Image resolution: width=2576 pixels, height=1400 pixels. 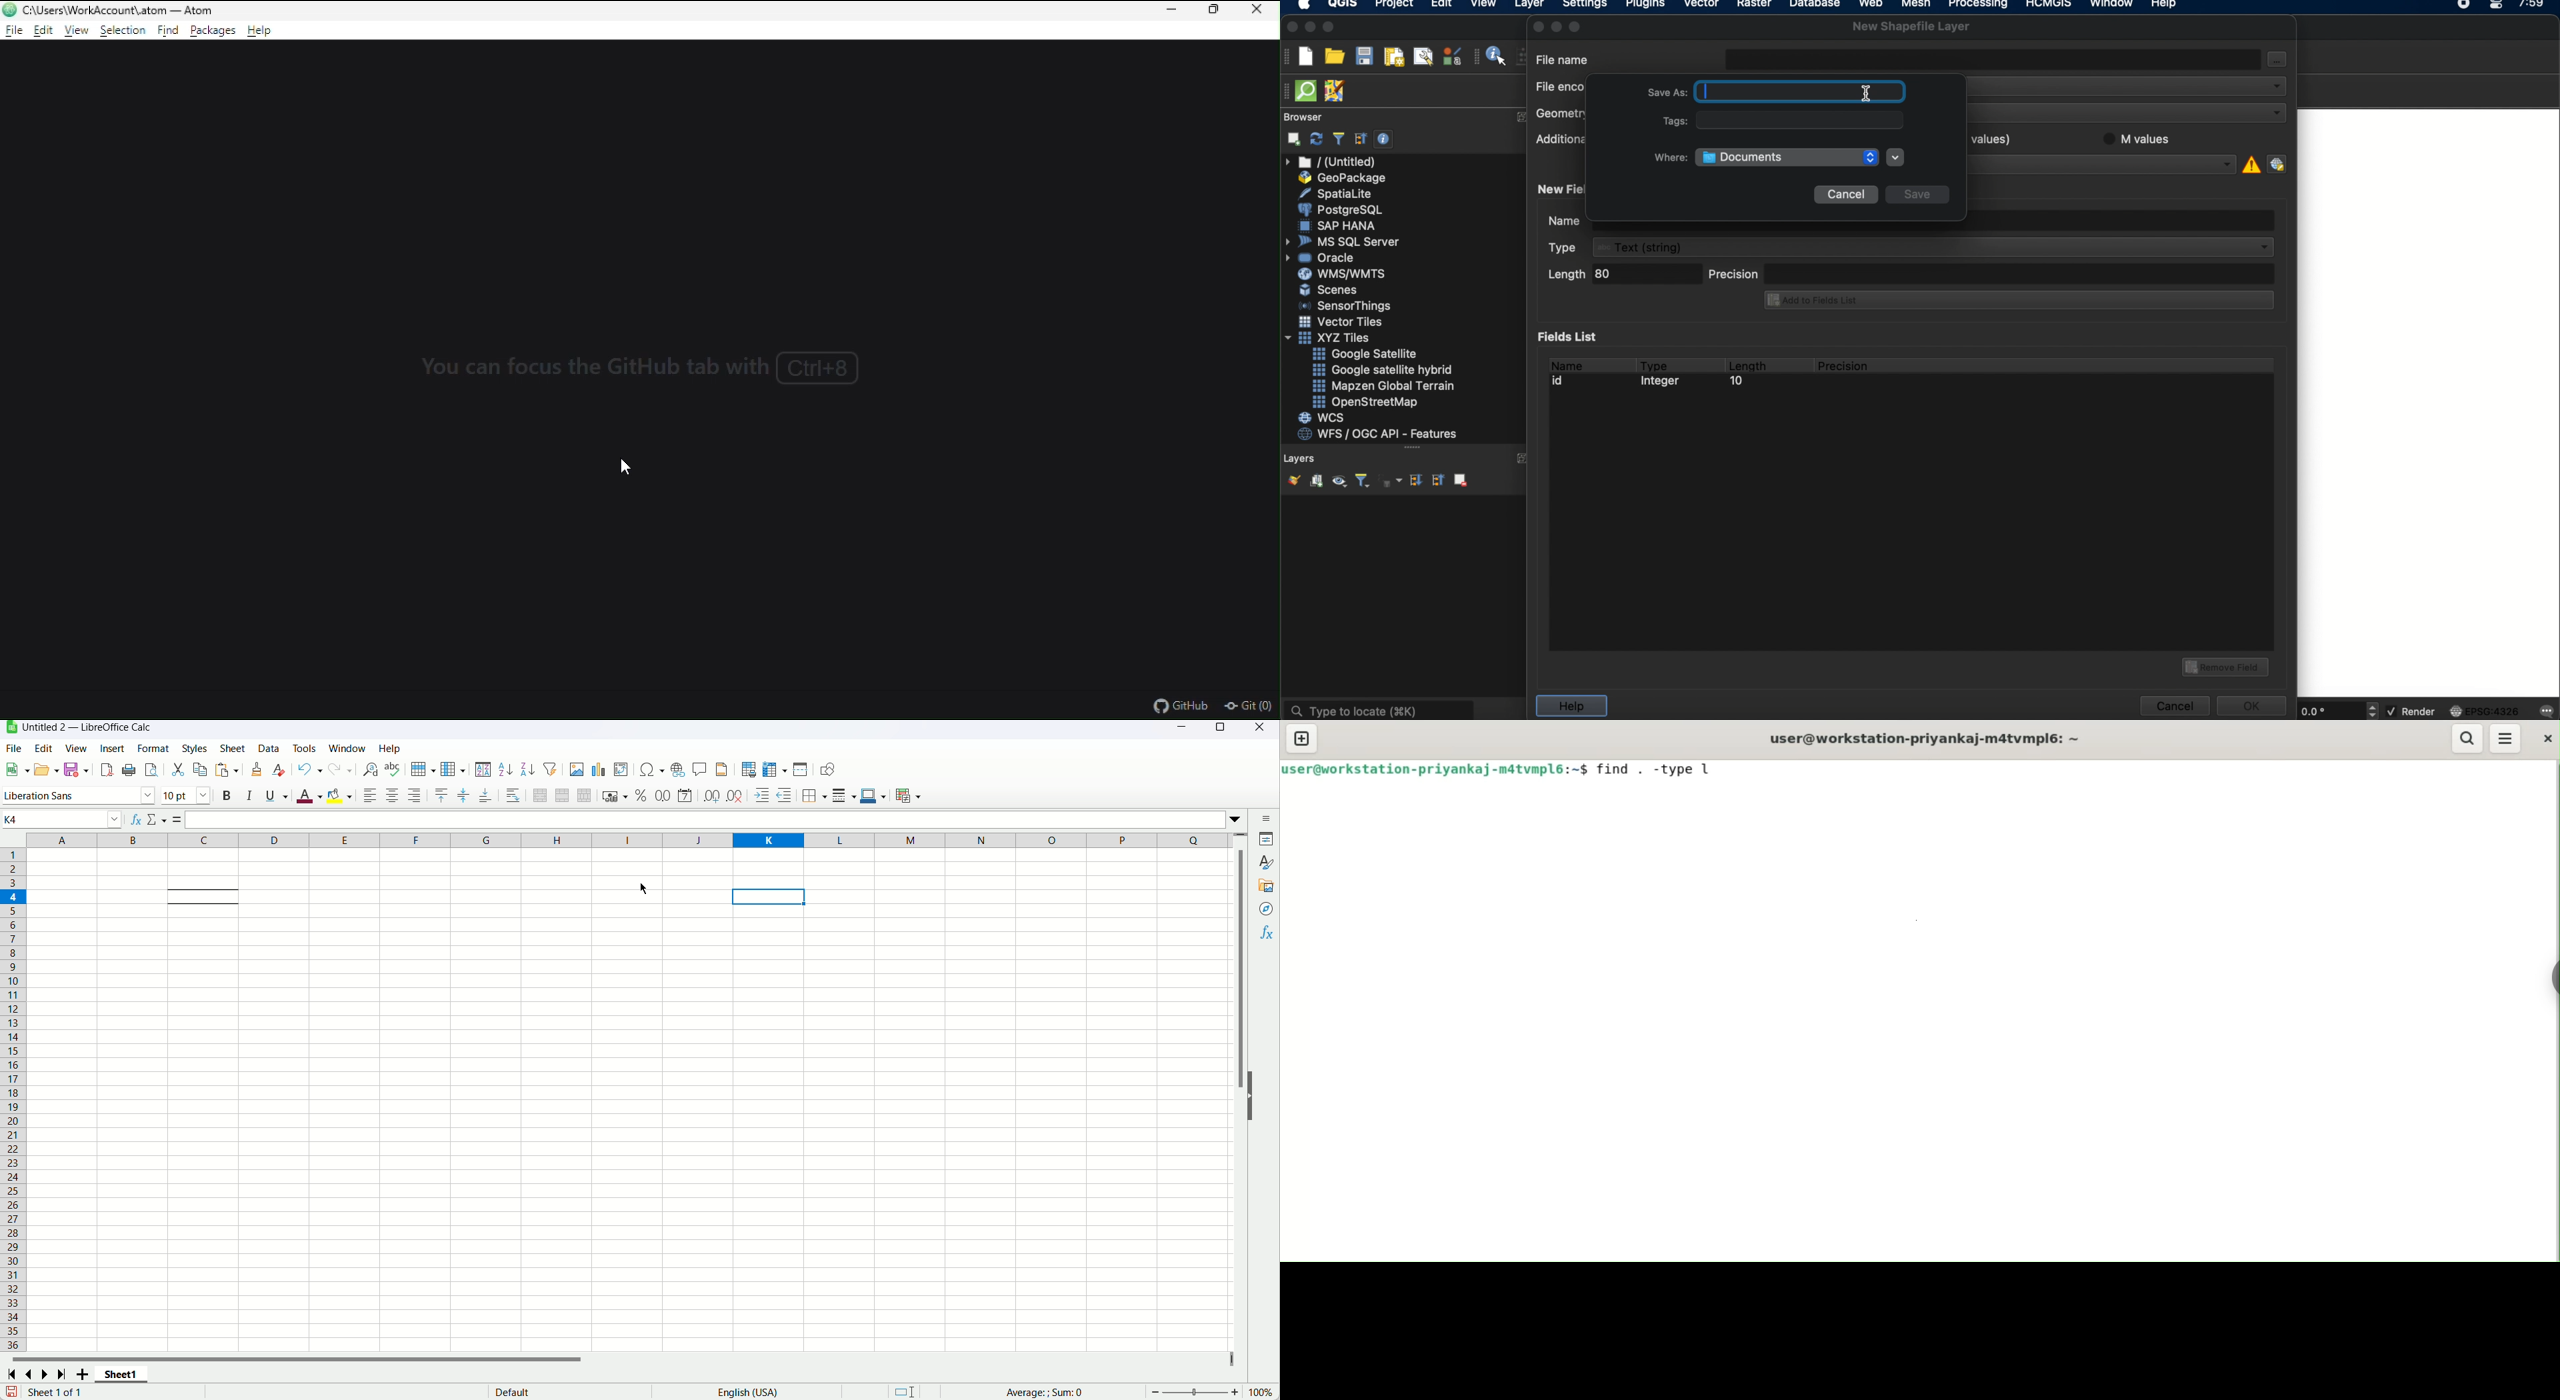 What do you see at coordinates (1216, 12) in the screenshot?
I see `Restore` at bounding box center [1216, 12].